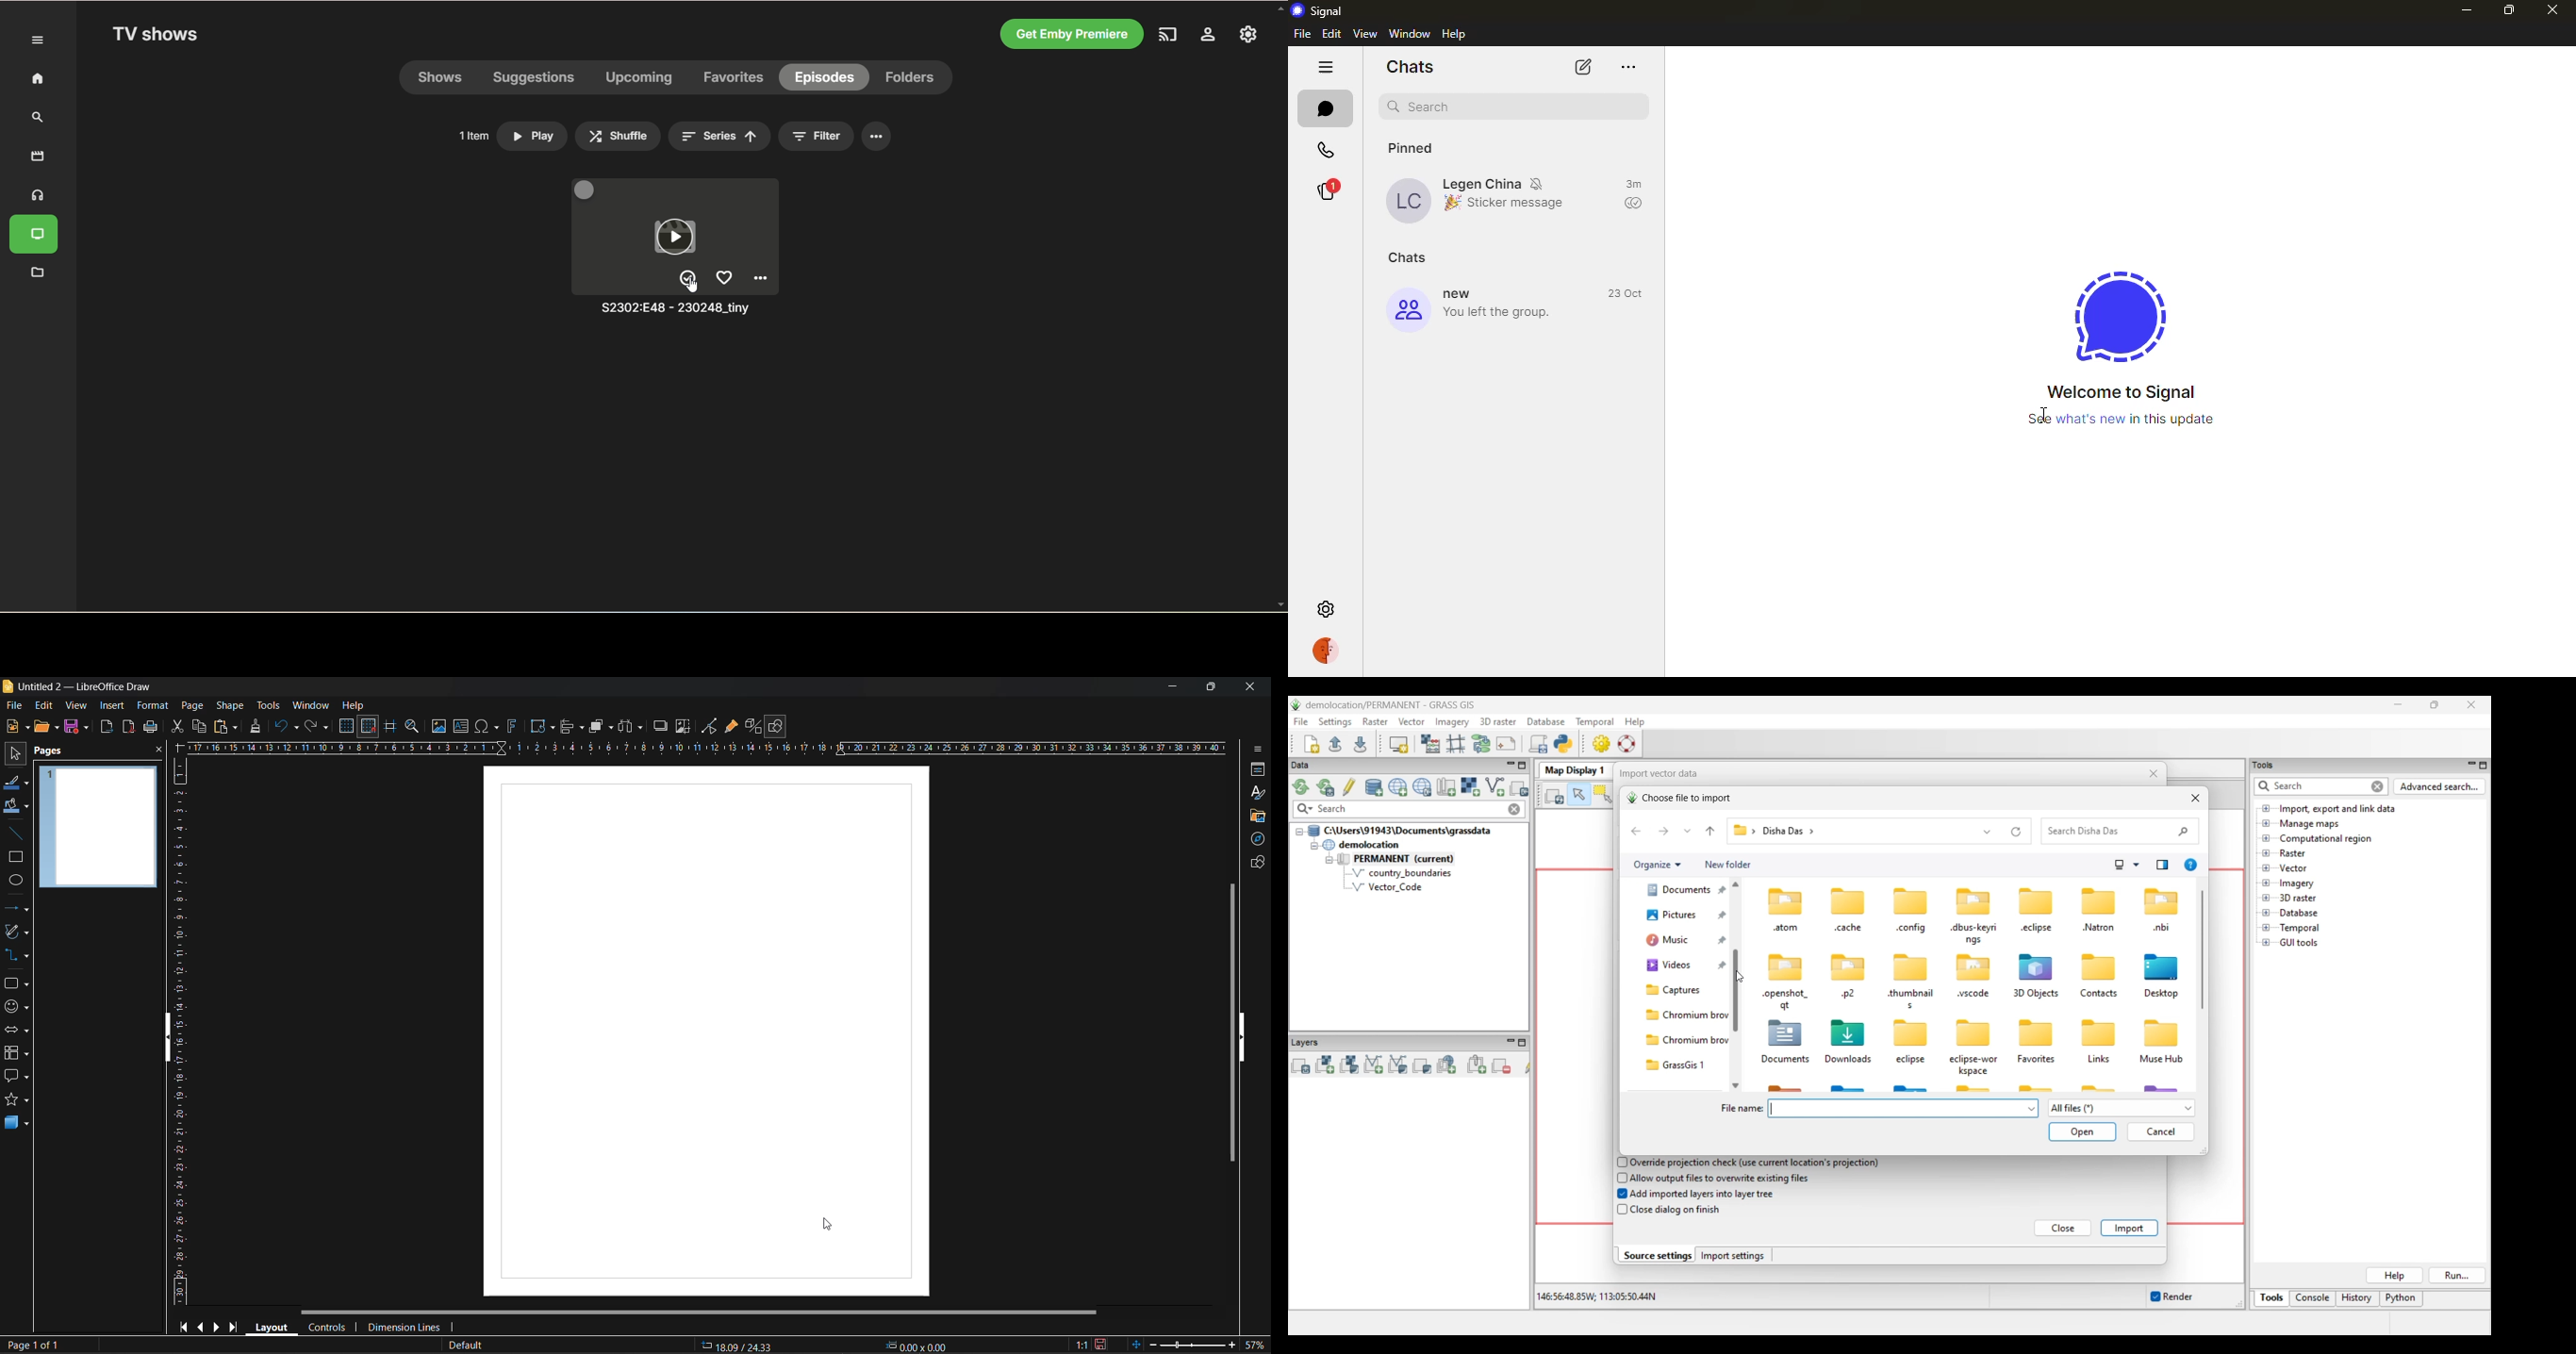 This screenshot has height=1372, width=2576. What do you see at coordinates (391, 725) in the screenshot?
I see `helplines` at bounding box center [391, 725].